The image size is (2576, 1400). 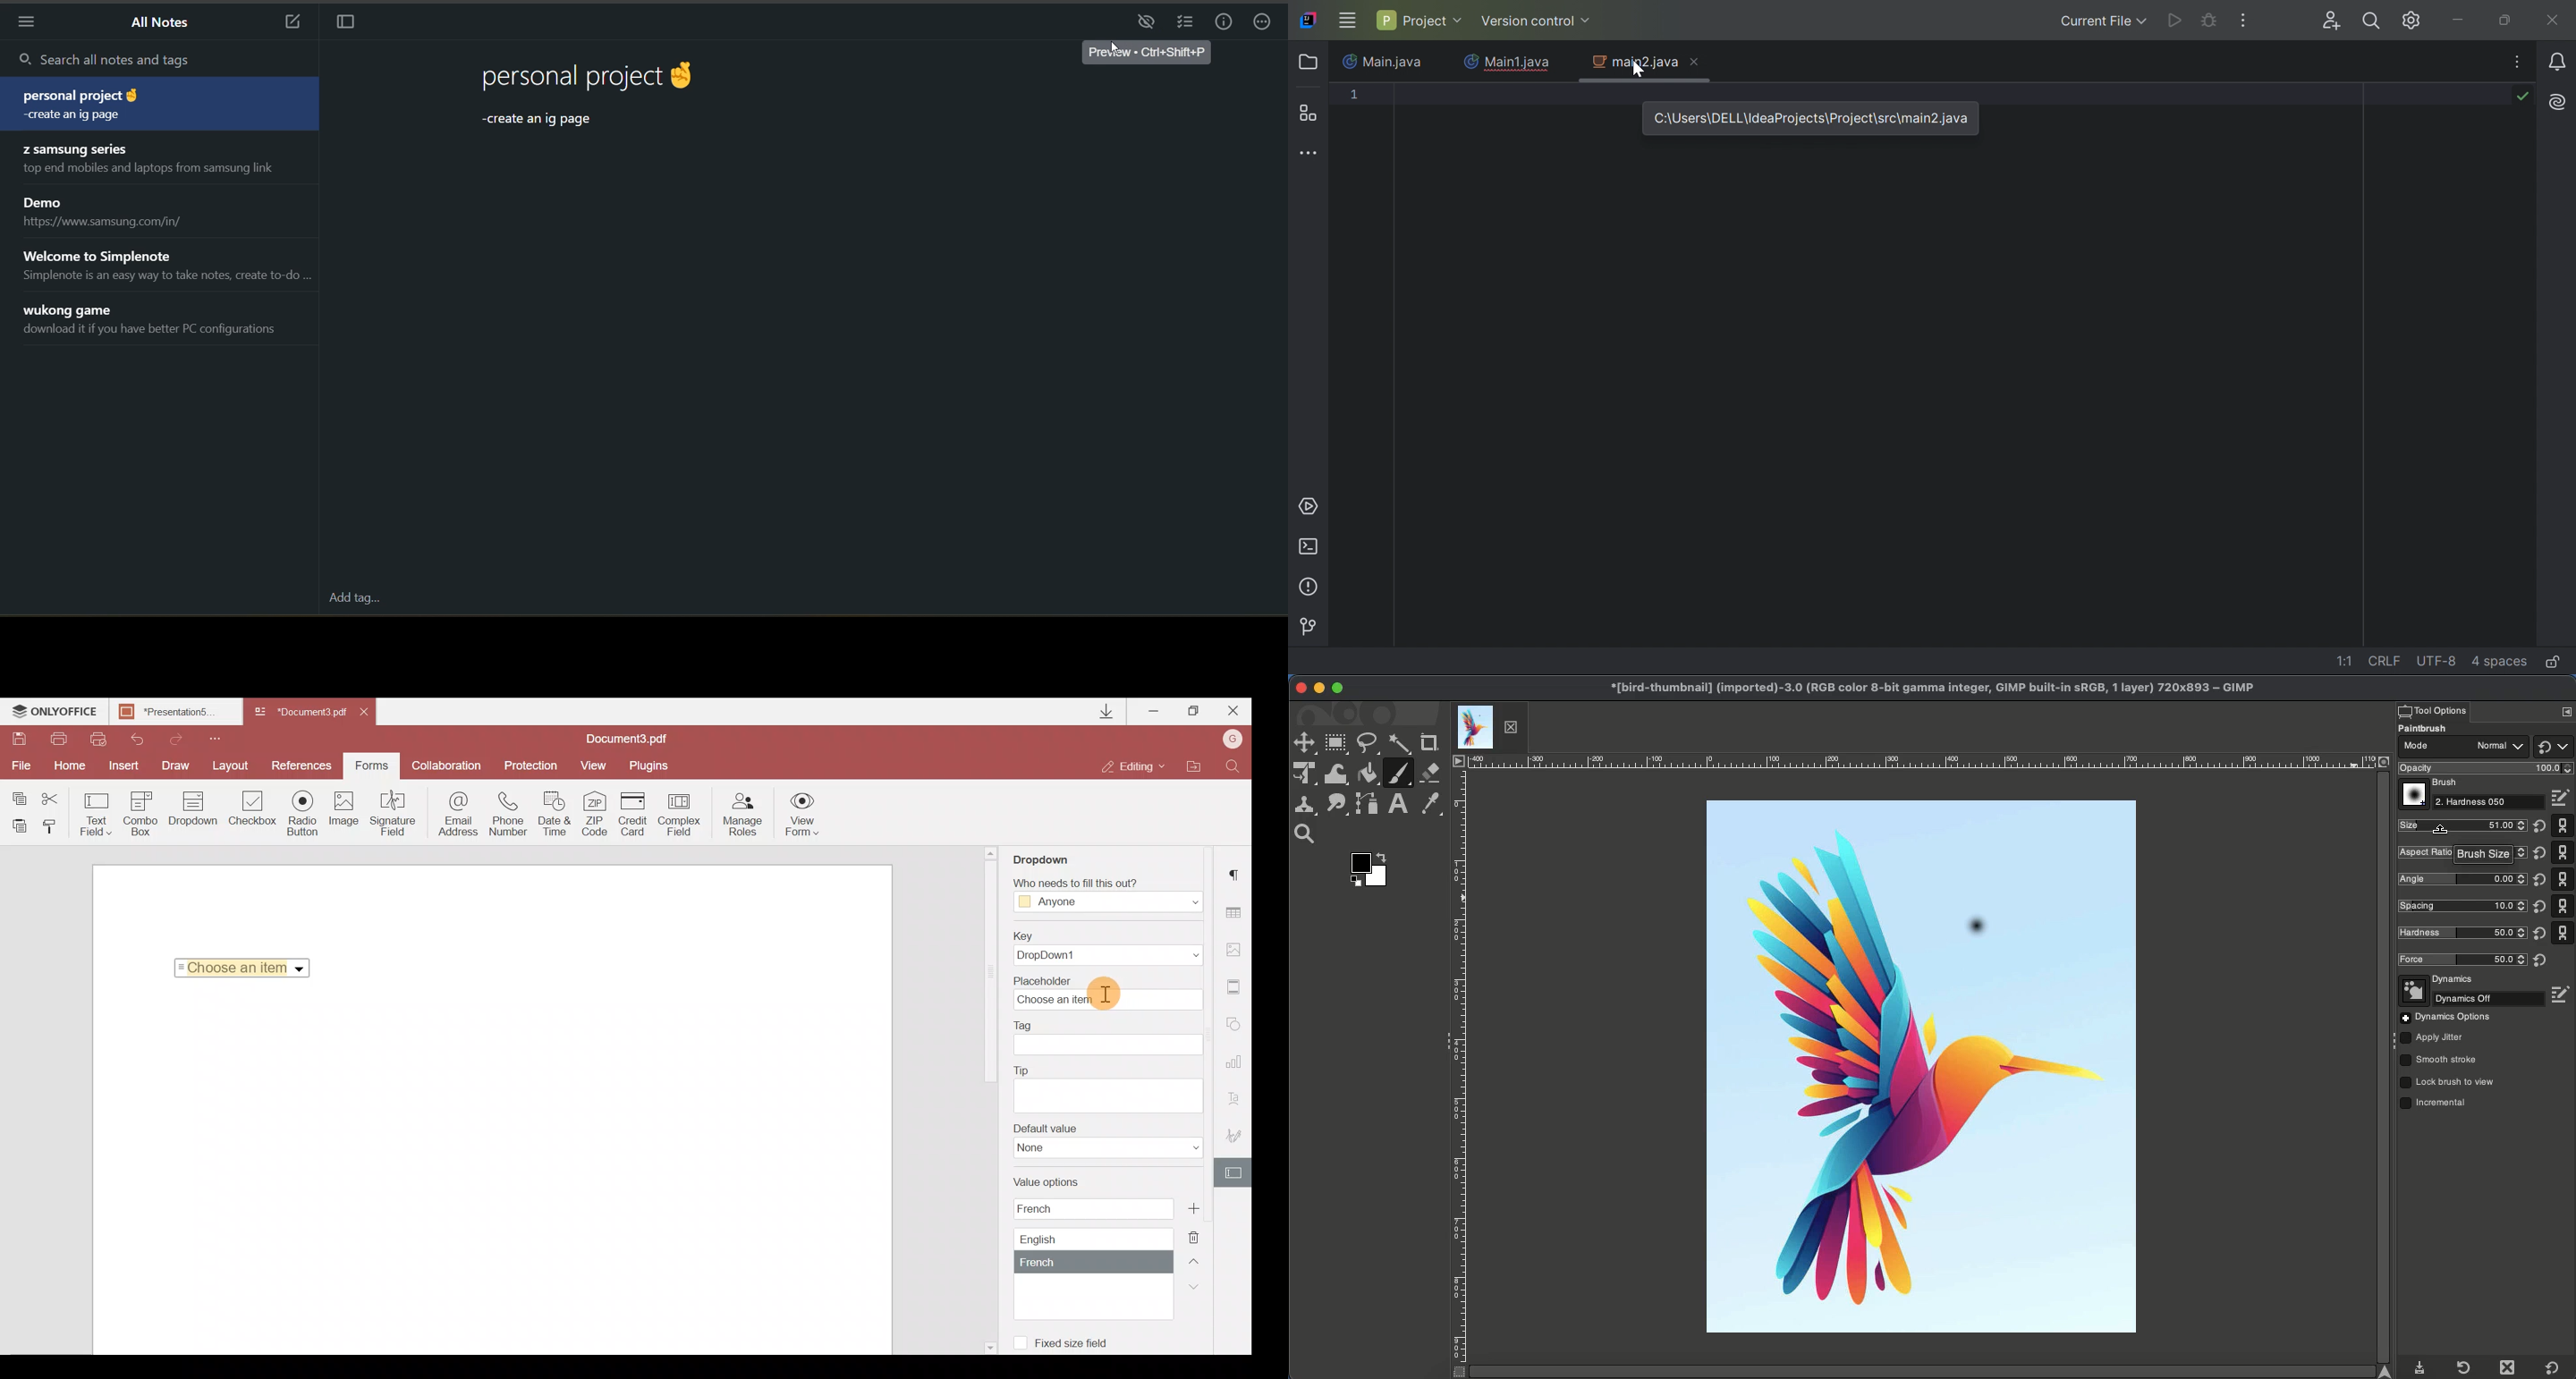 What do you see at coordinates (117, 210) in the screenshot?
I see `note title and preview` at bounding box center [117, 210].